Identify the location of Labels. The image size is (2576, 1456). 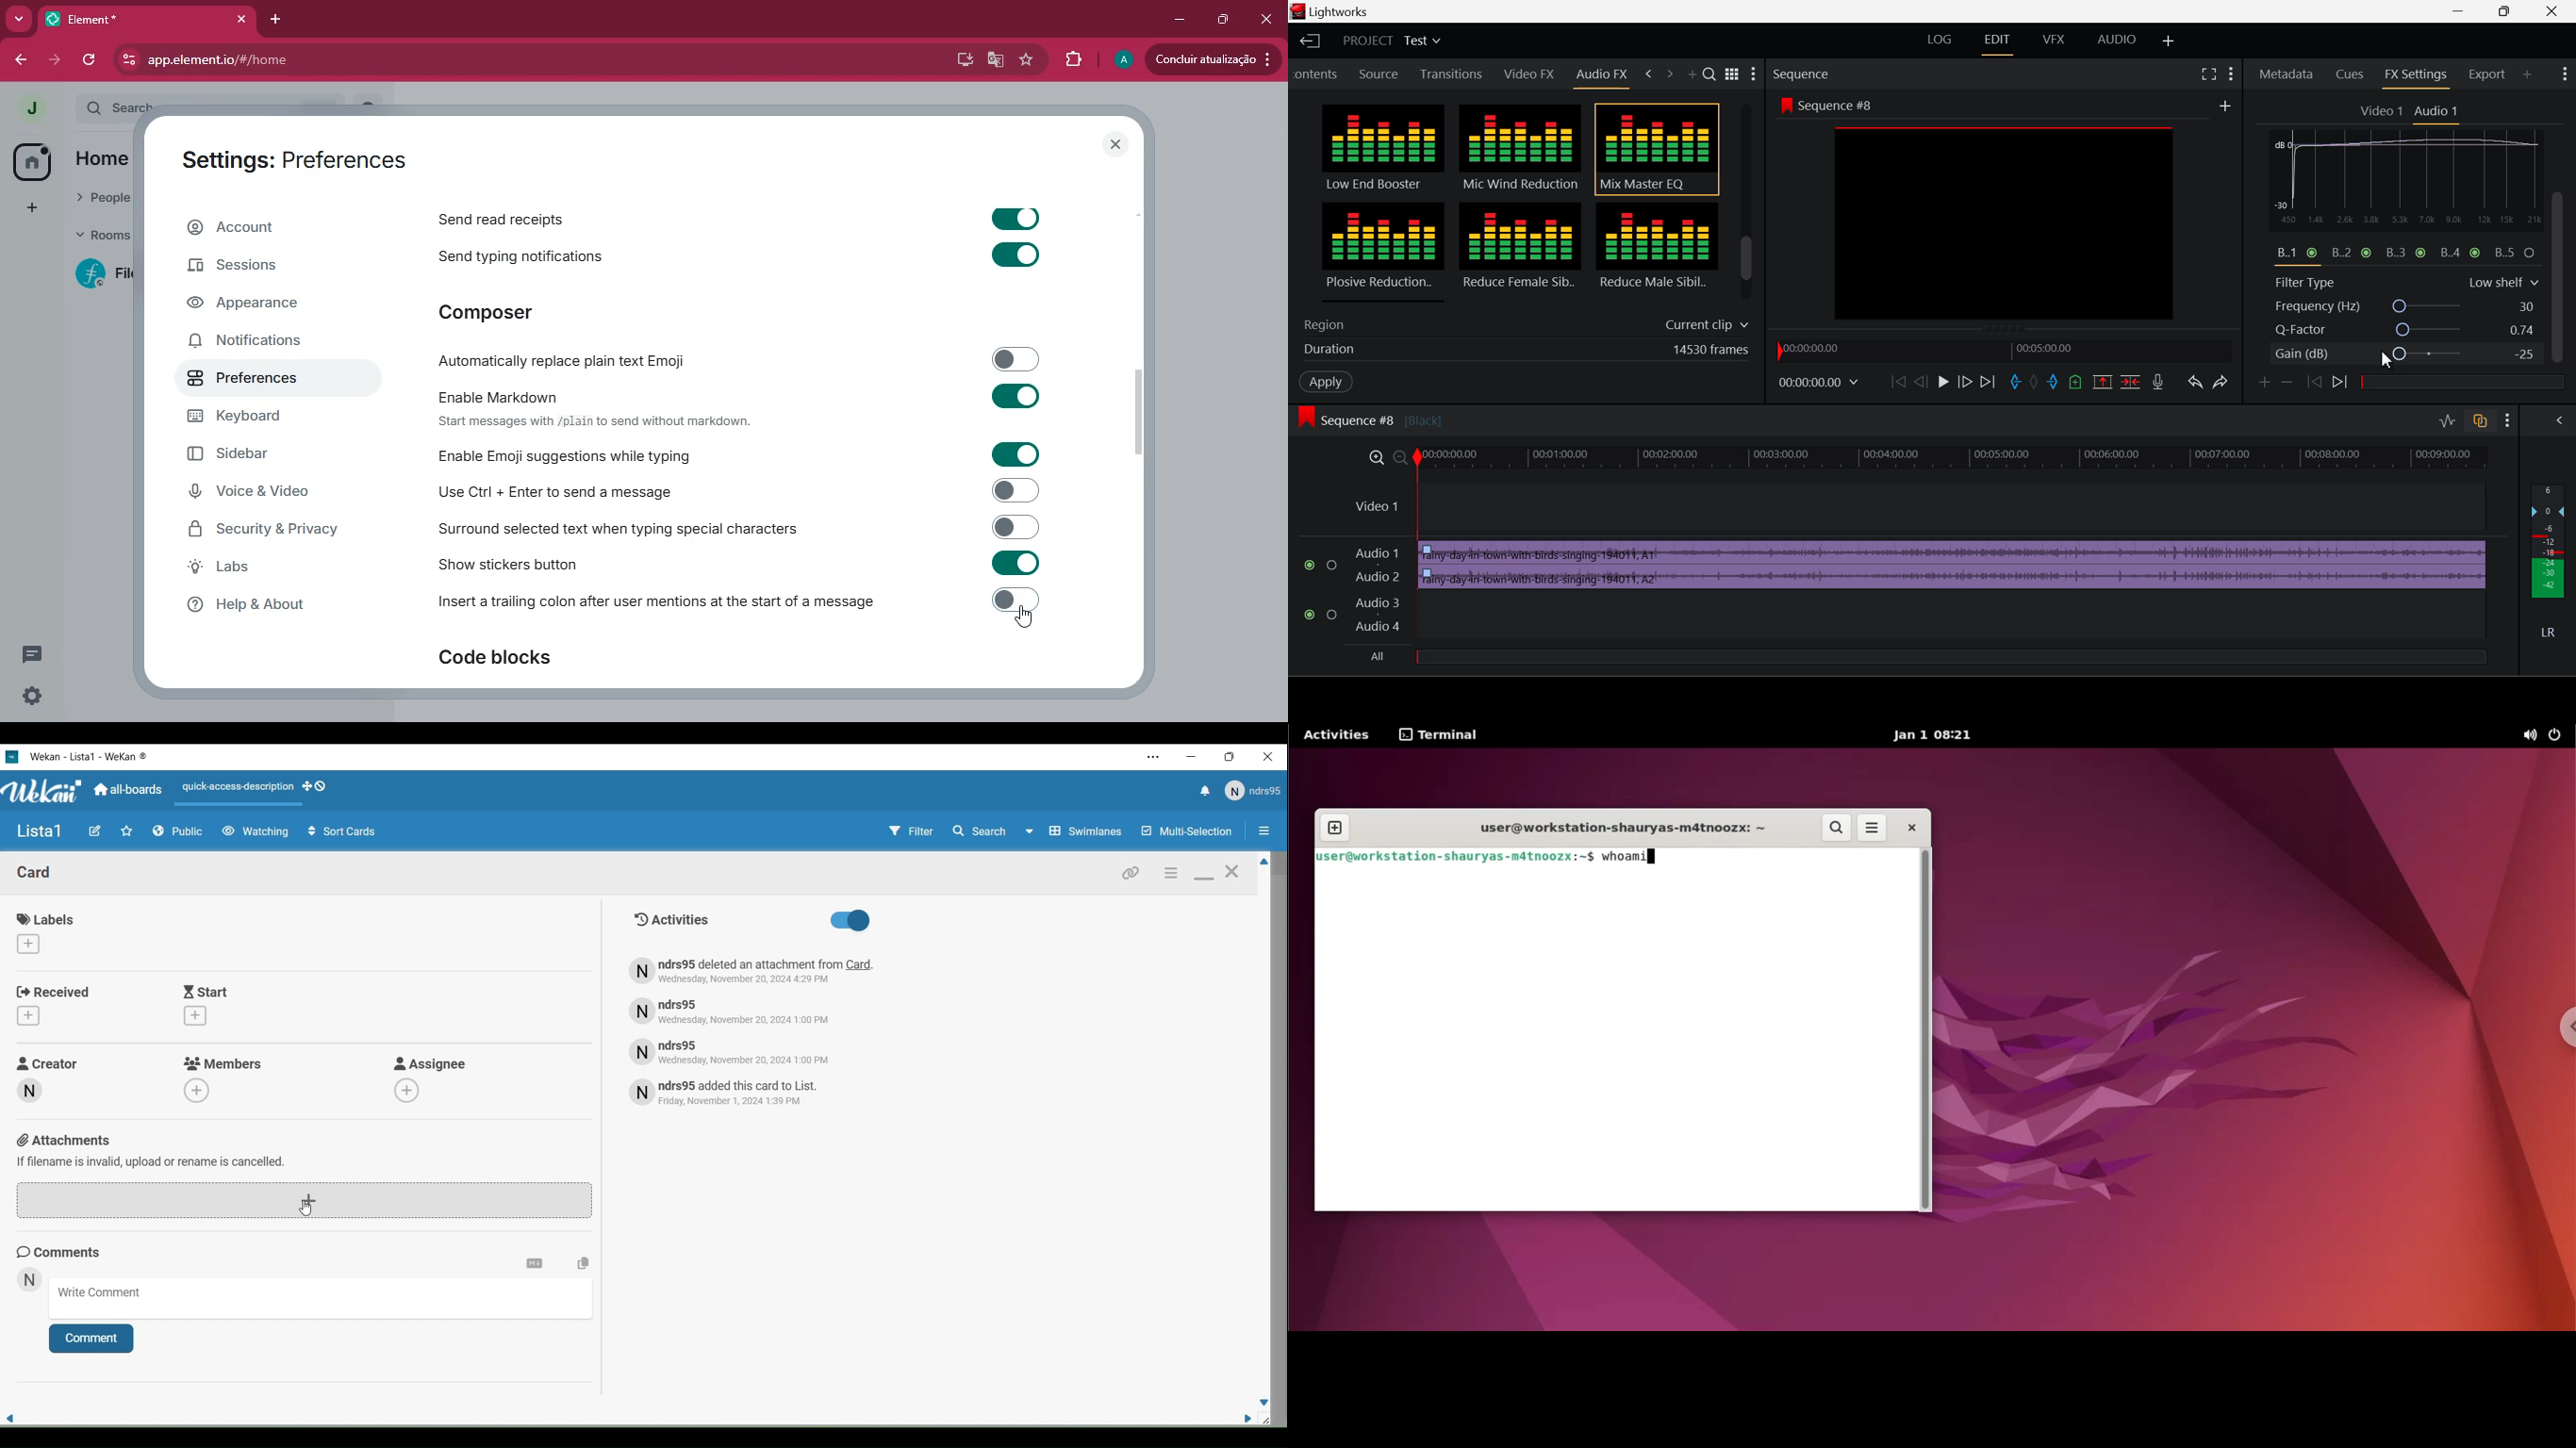
(48, 920).